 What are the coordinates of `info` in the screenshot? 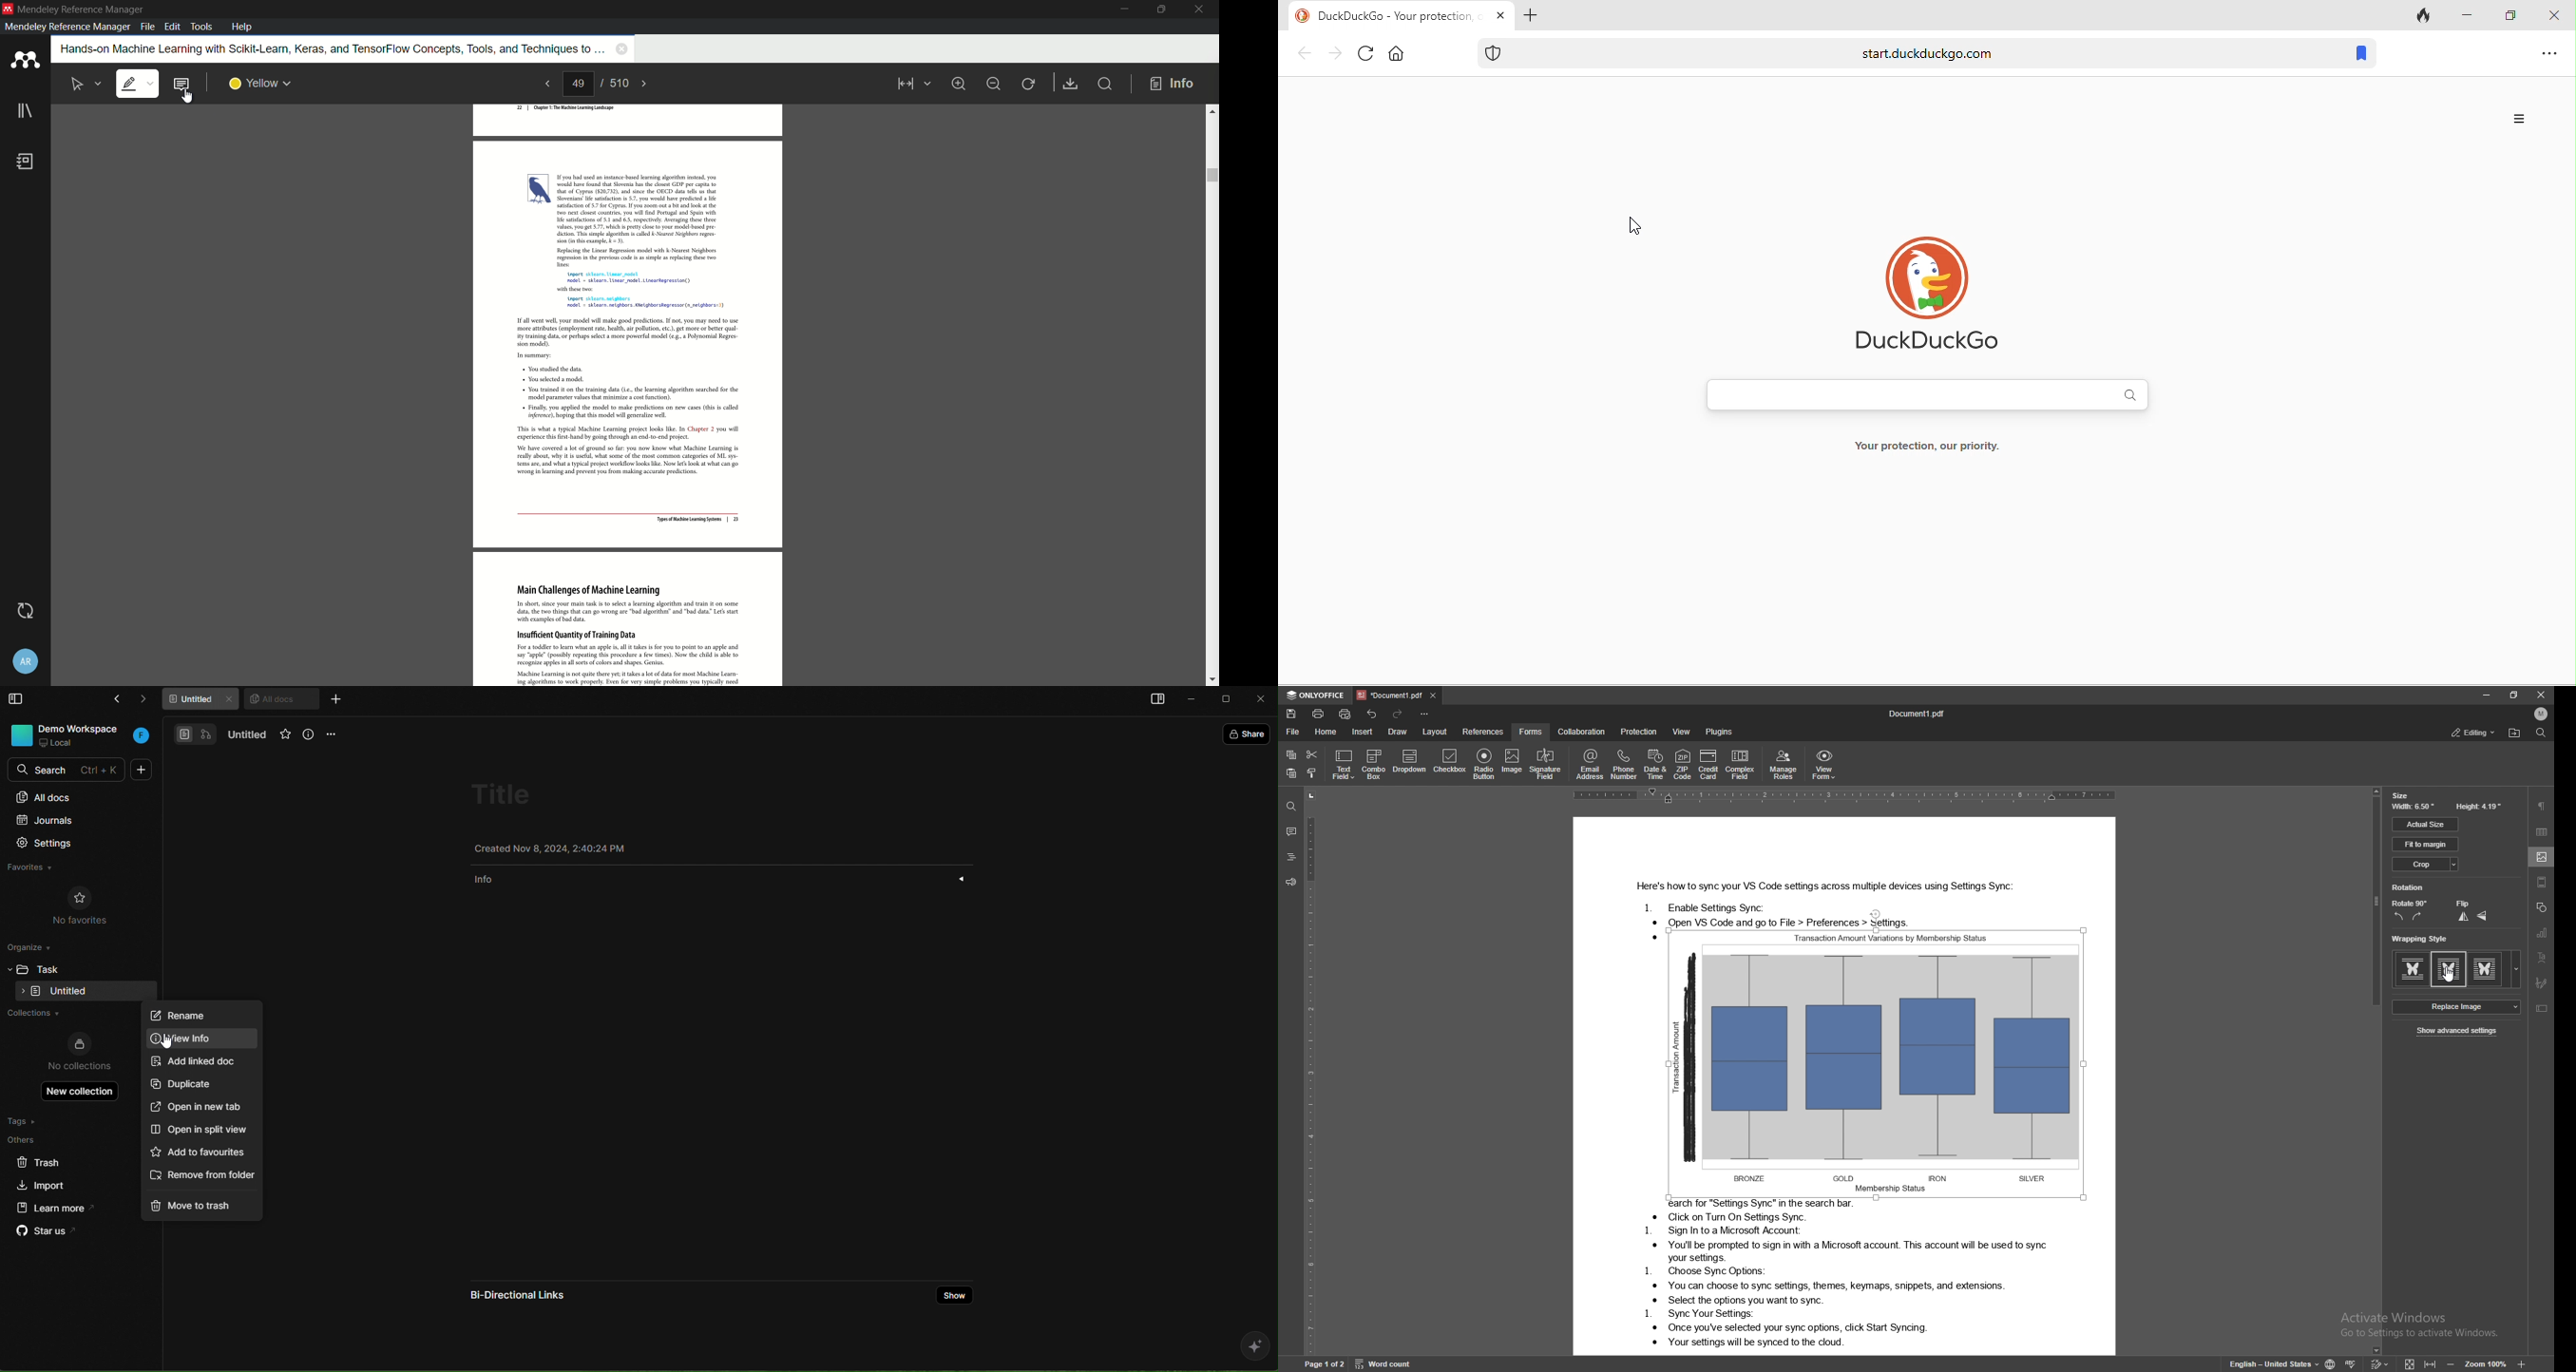 It's located at (1173, 83).